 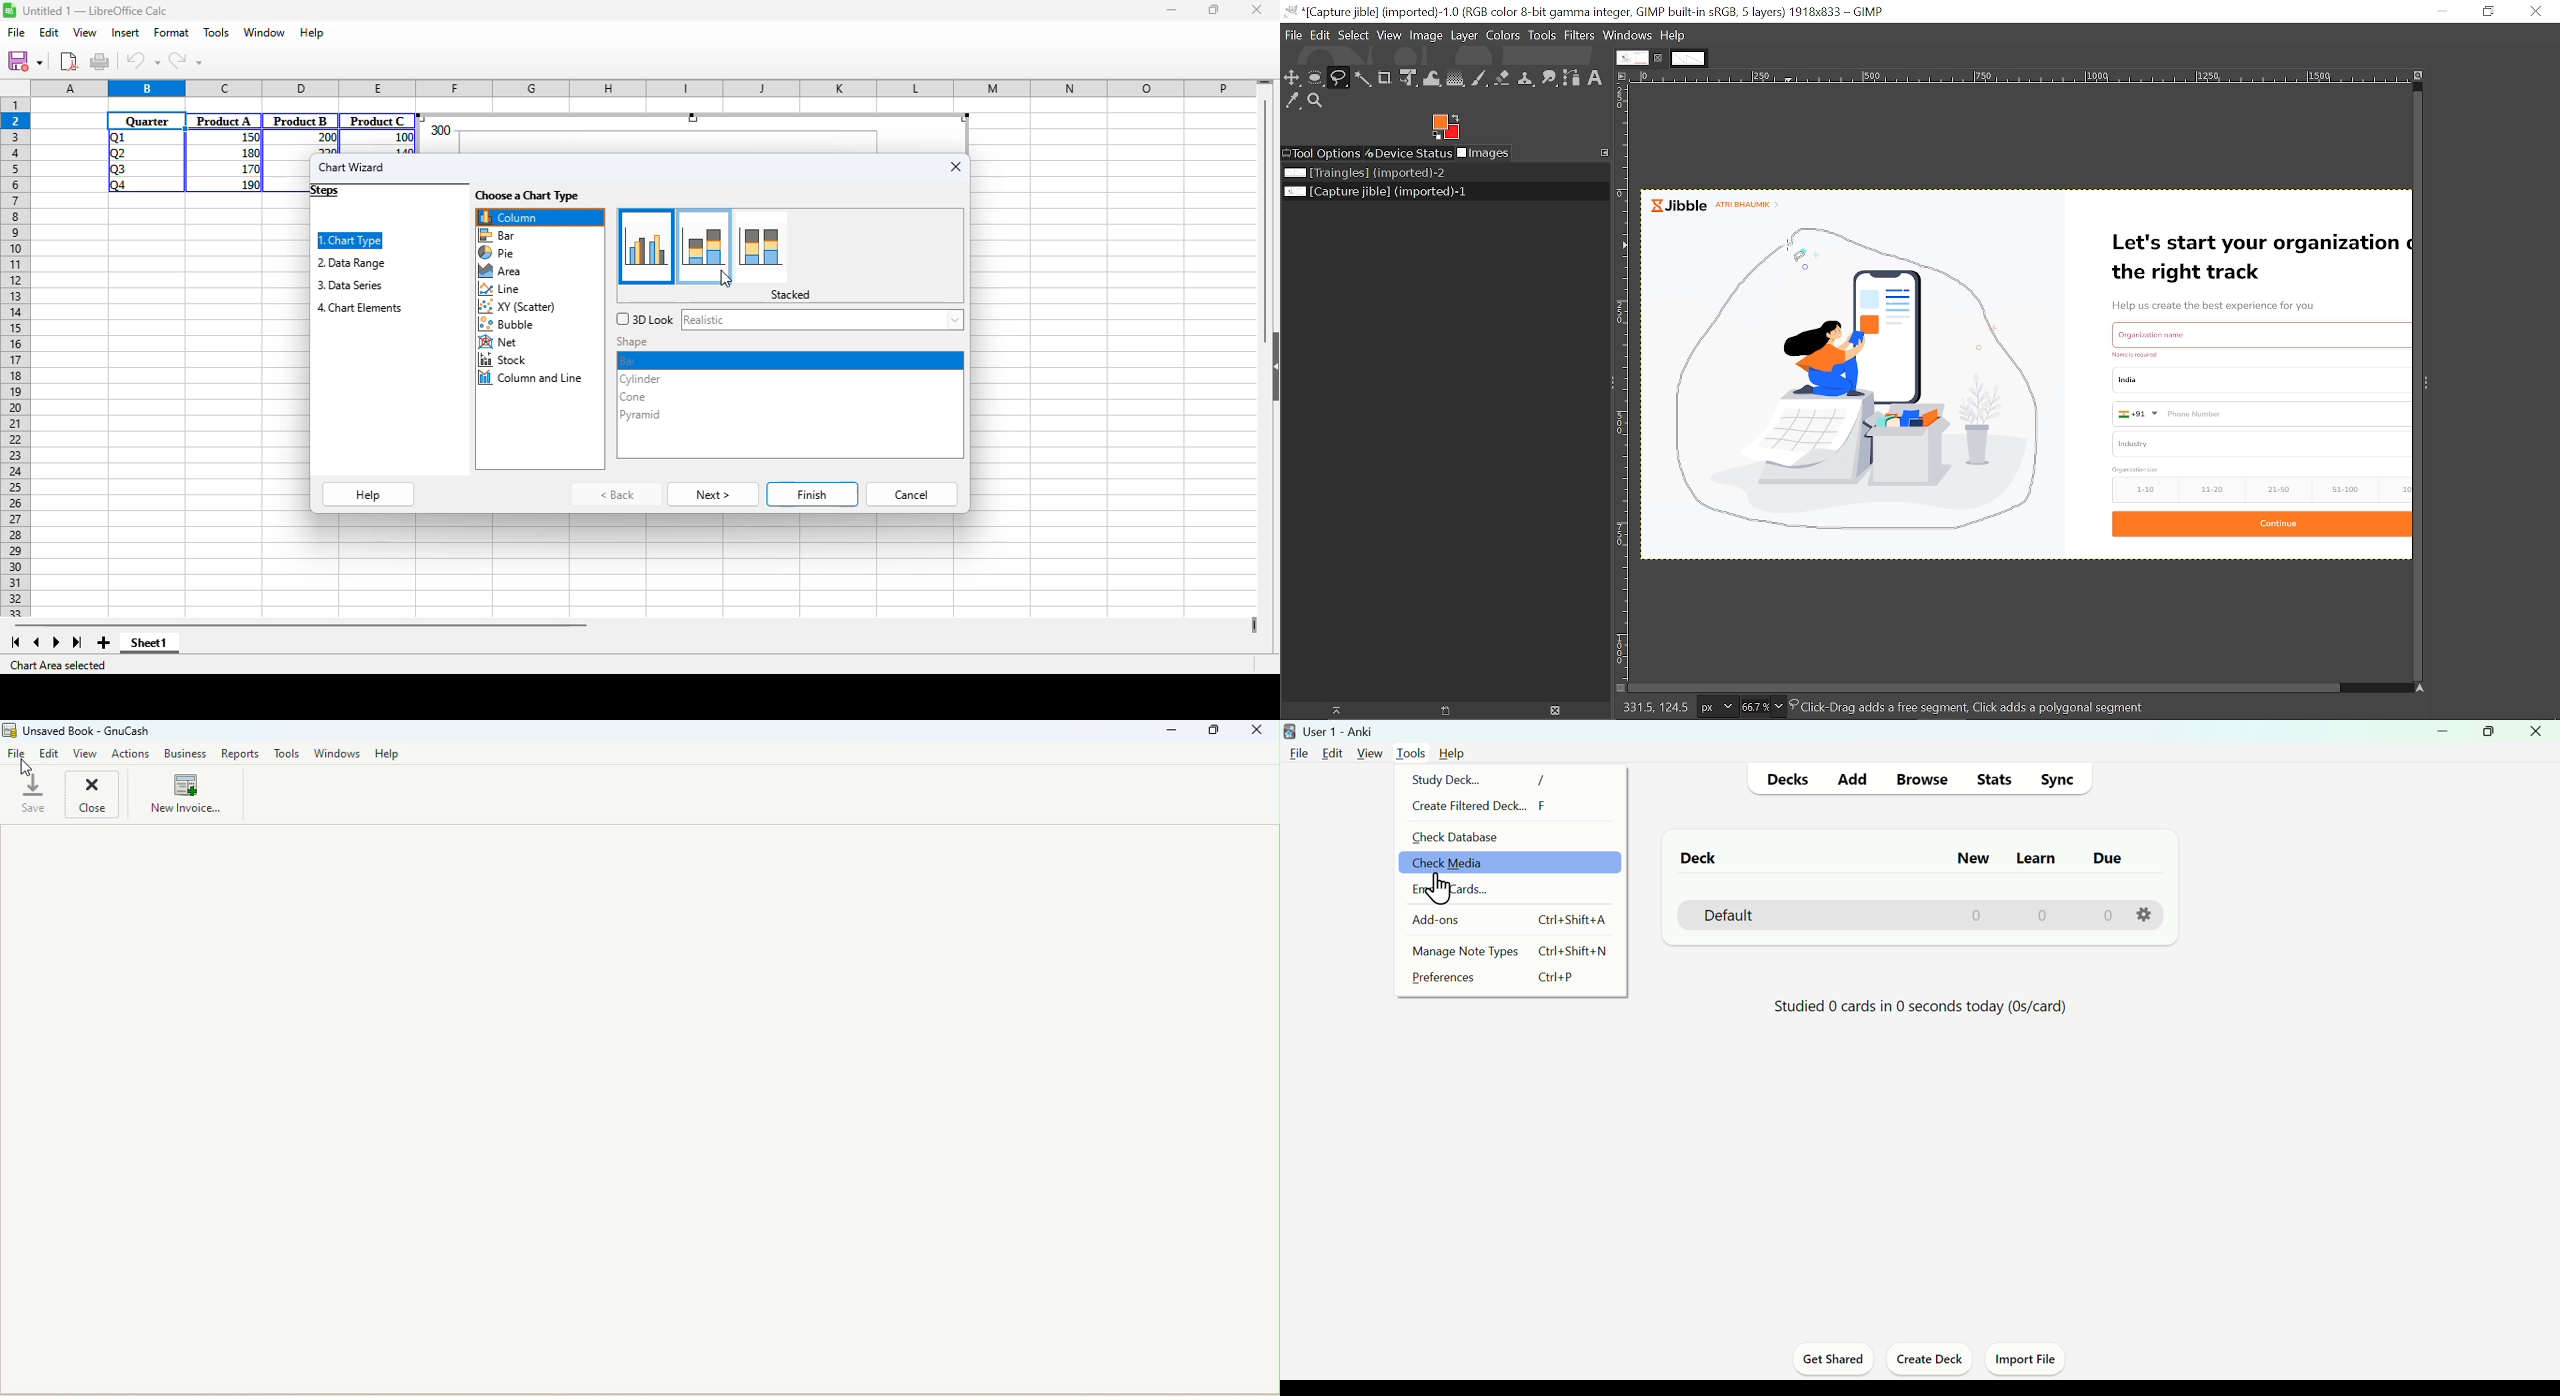 What do you see at coordinates (2037, 857) in the screenshot?
I see `Learn` at bounding box center [2037, 857].